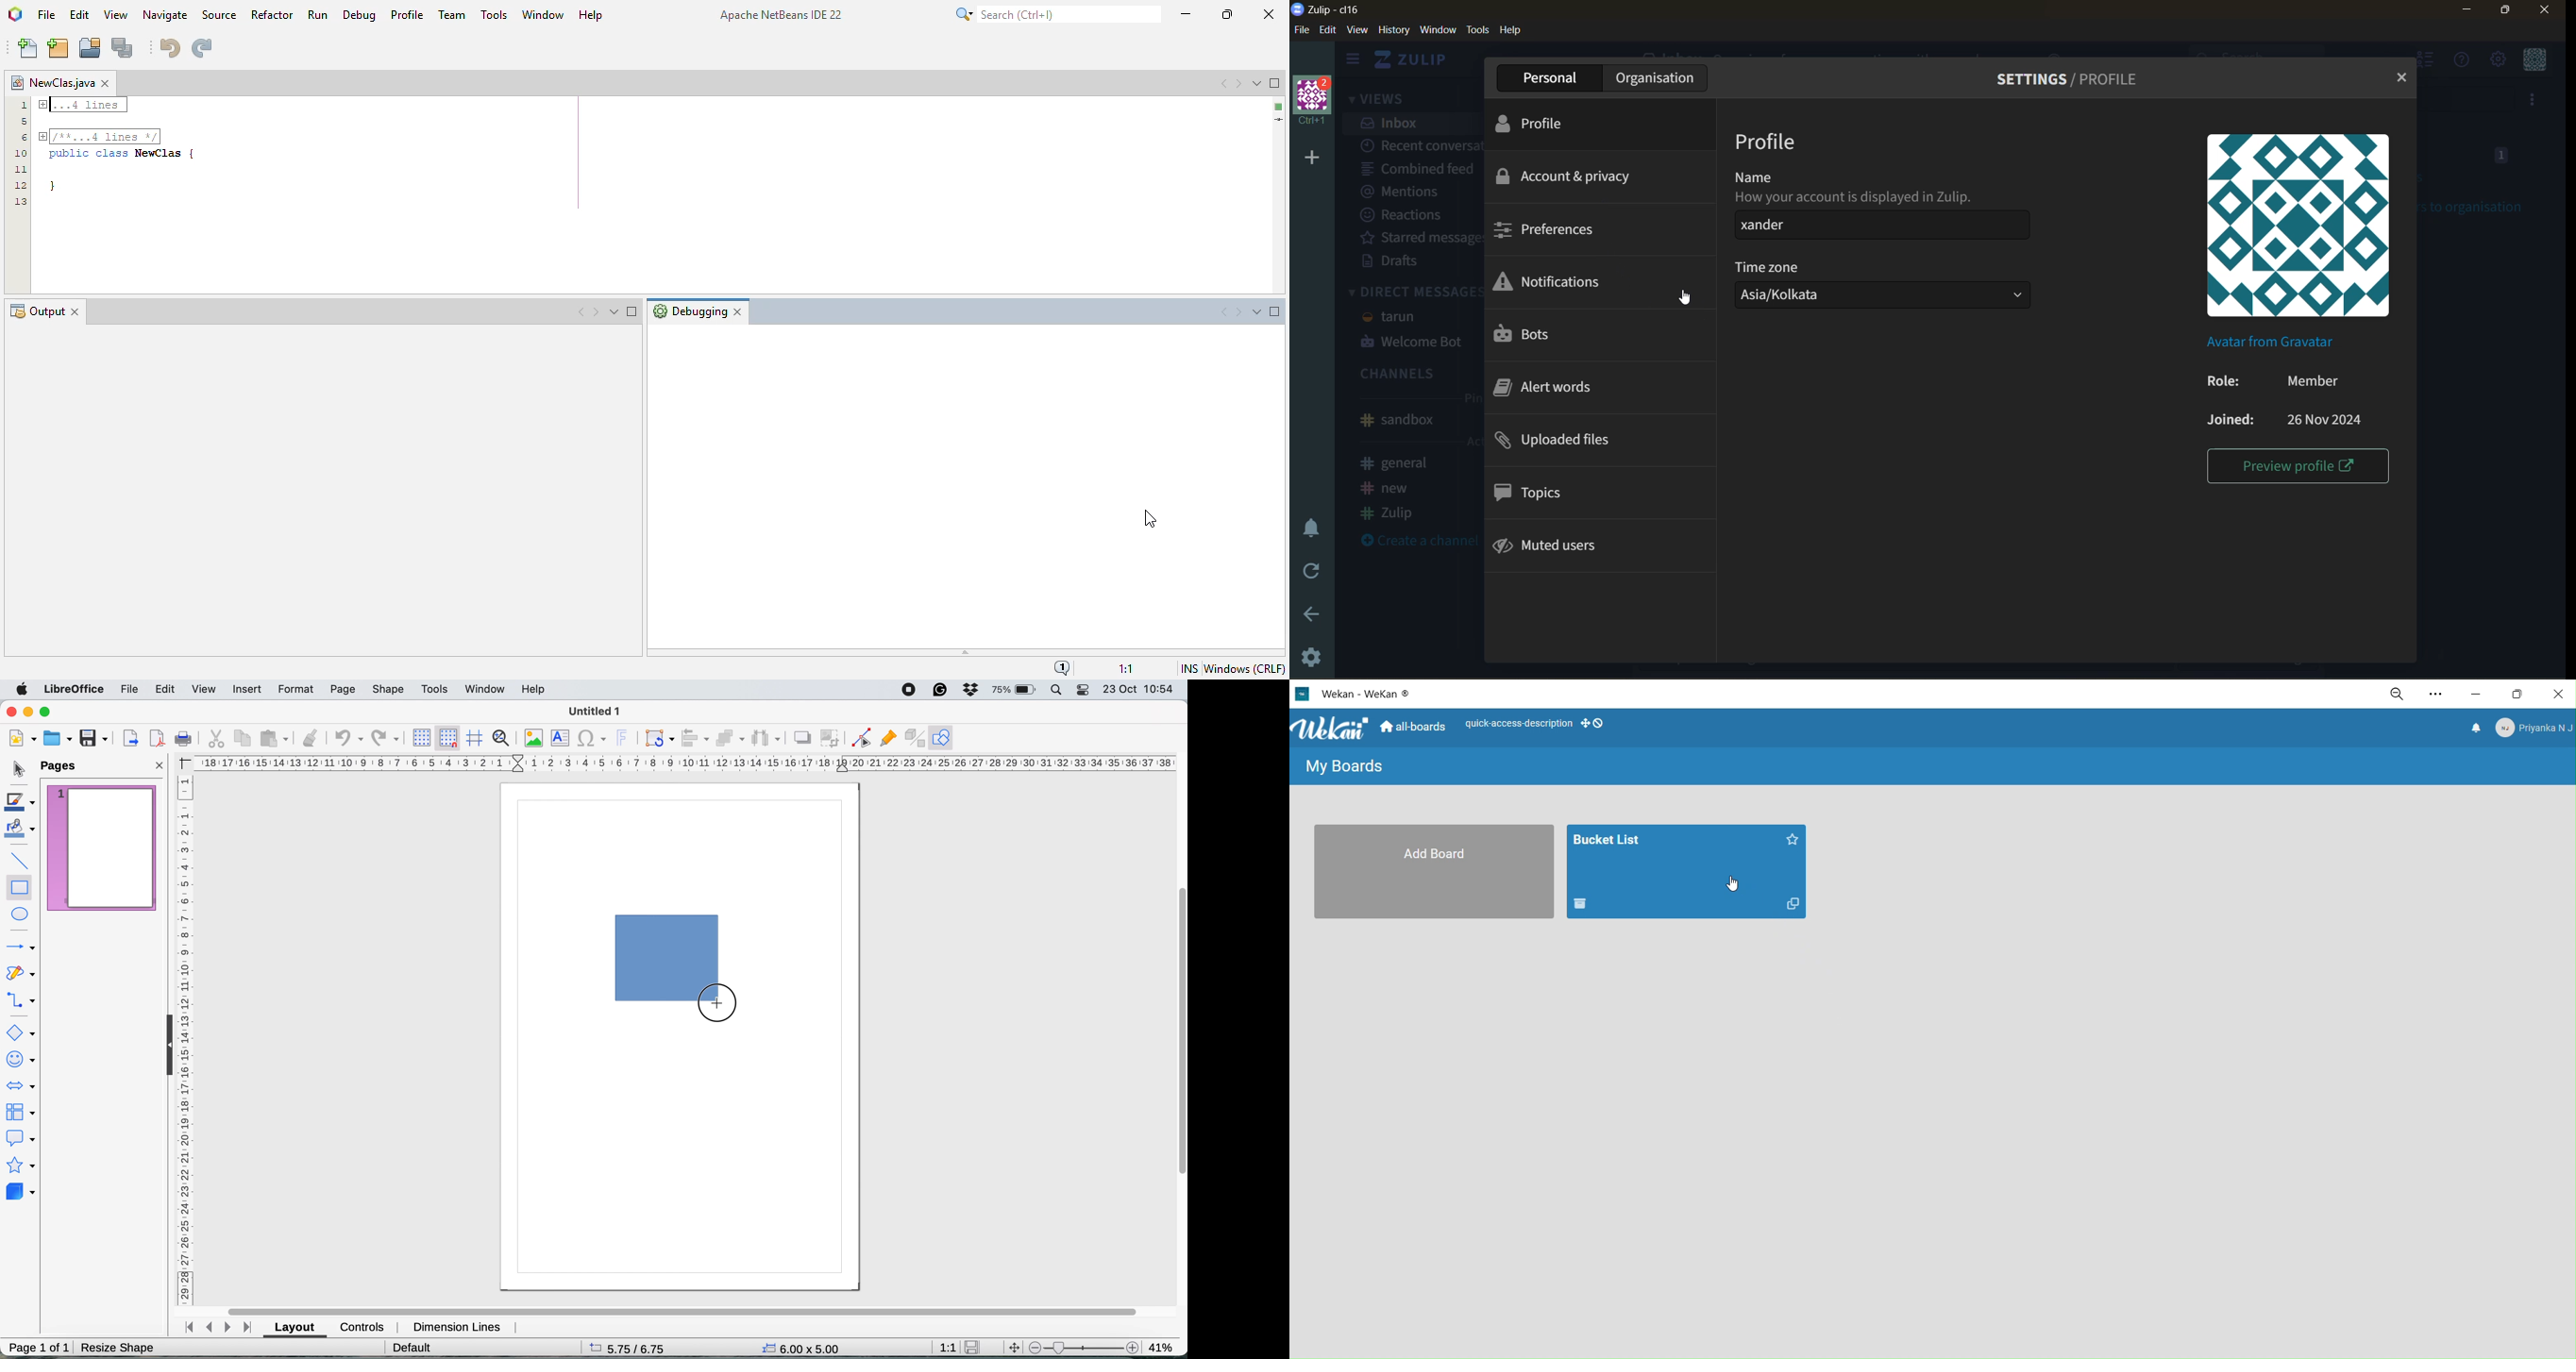 The image size is (2576, 1372). Describe the element at coordinates (970, 491) in the screenshot. I see `debugging window` at that location.